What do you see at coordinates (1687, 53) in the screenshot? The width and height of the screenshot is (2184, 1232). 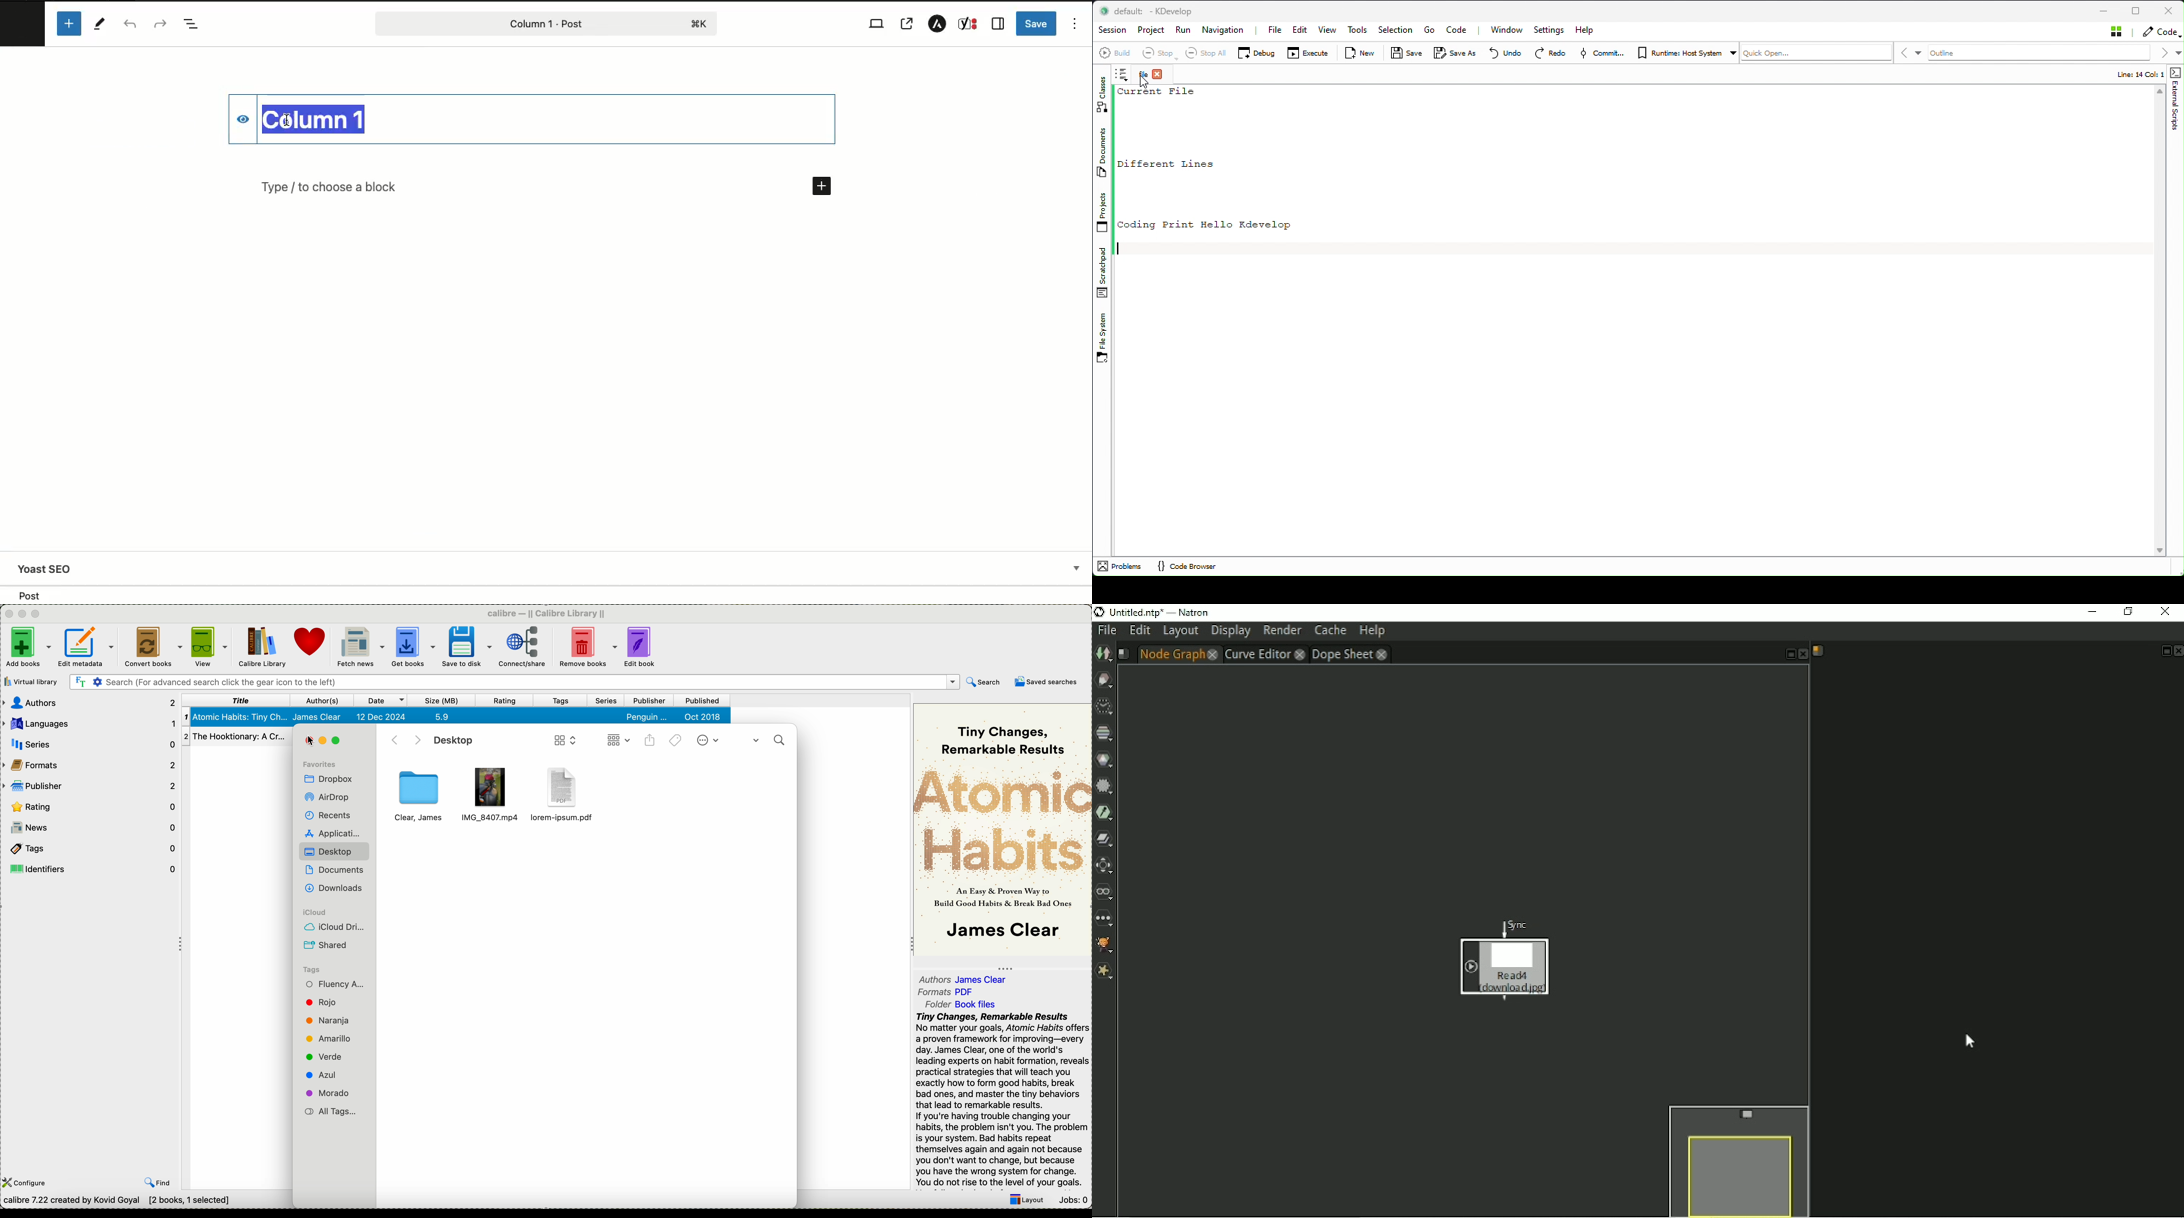 I see `Runtime` at bounding box center [1687, 53].